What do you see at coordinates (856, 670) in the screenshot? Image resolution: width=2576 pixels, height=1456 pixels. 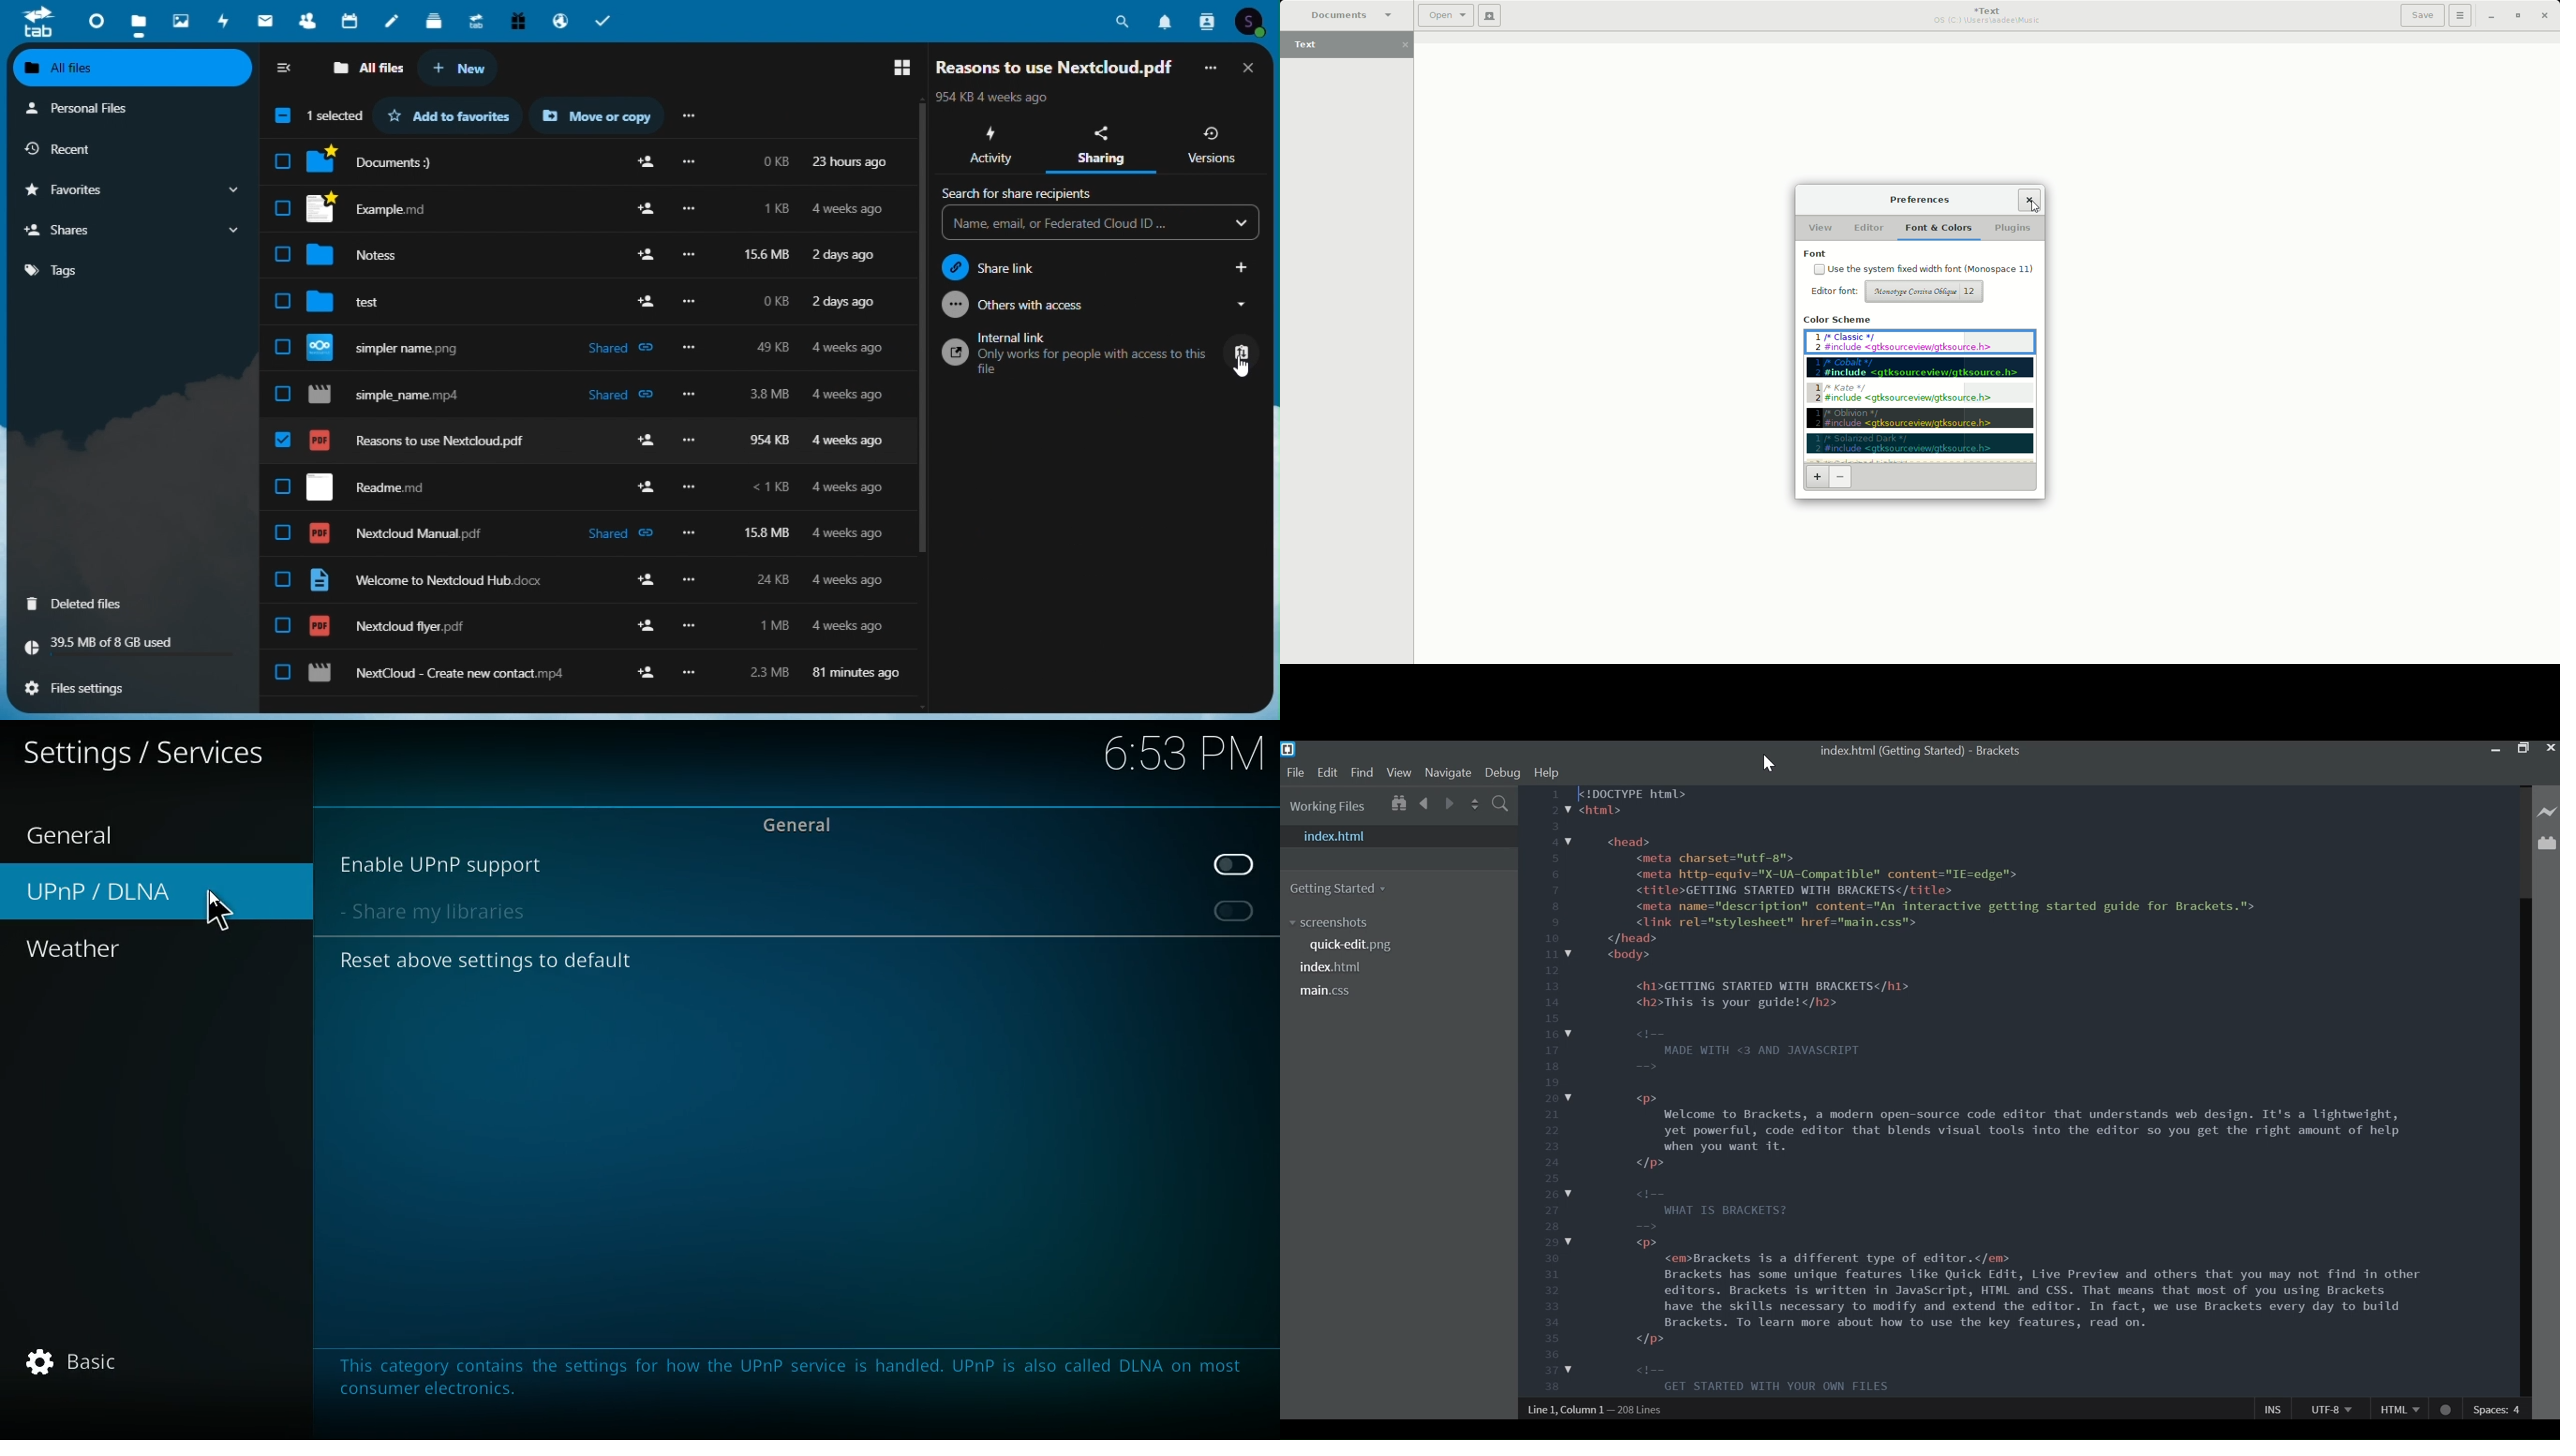 I see `81 minutes ago` at bounding box center [856, 670].